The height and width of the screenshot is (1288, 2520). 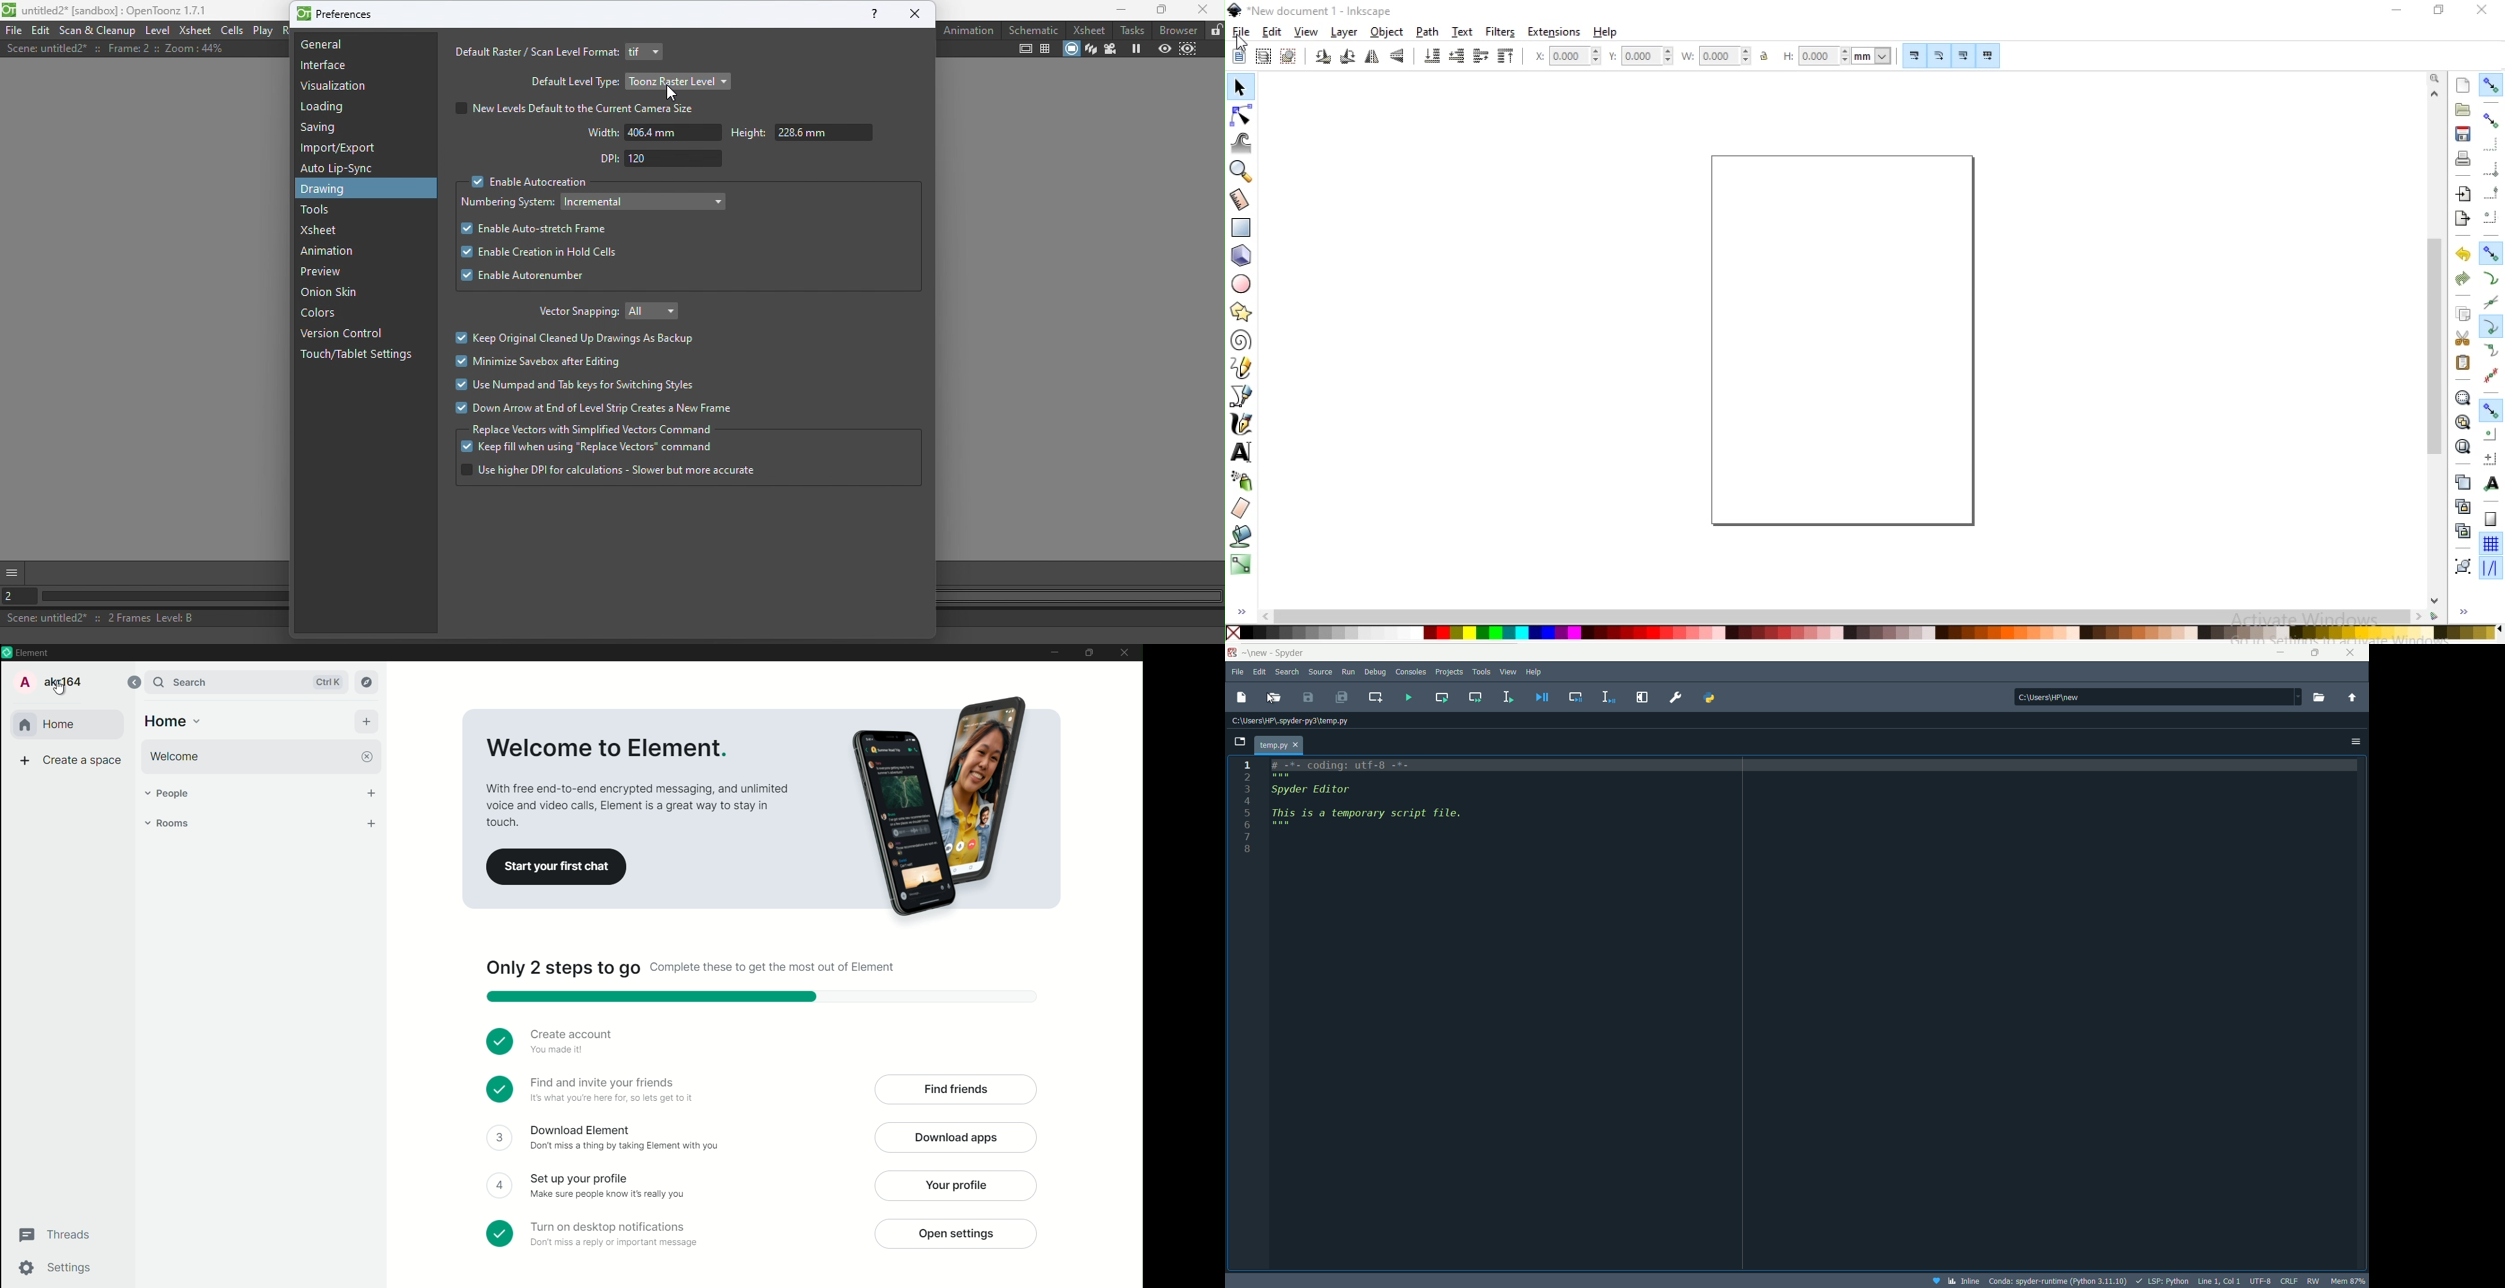 I want to click on New levels default to the current camera size, so click(x=580, y=109).